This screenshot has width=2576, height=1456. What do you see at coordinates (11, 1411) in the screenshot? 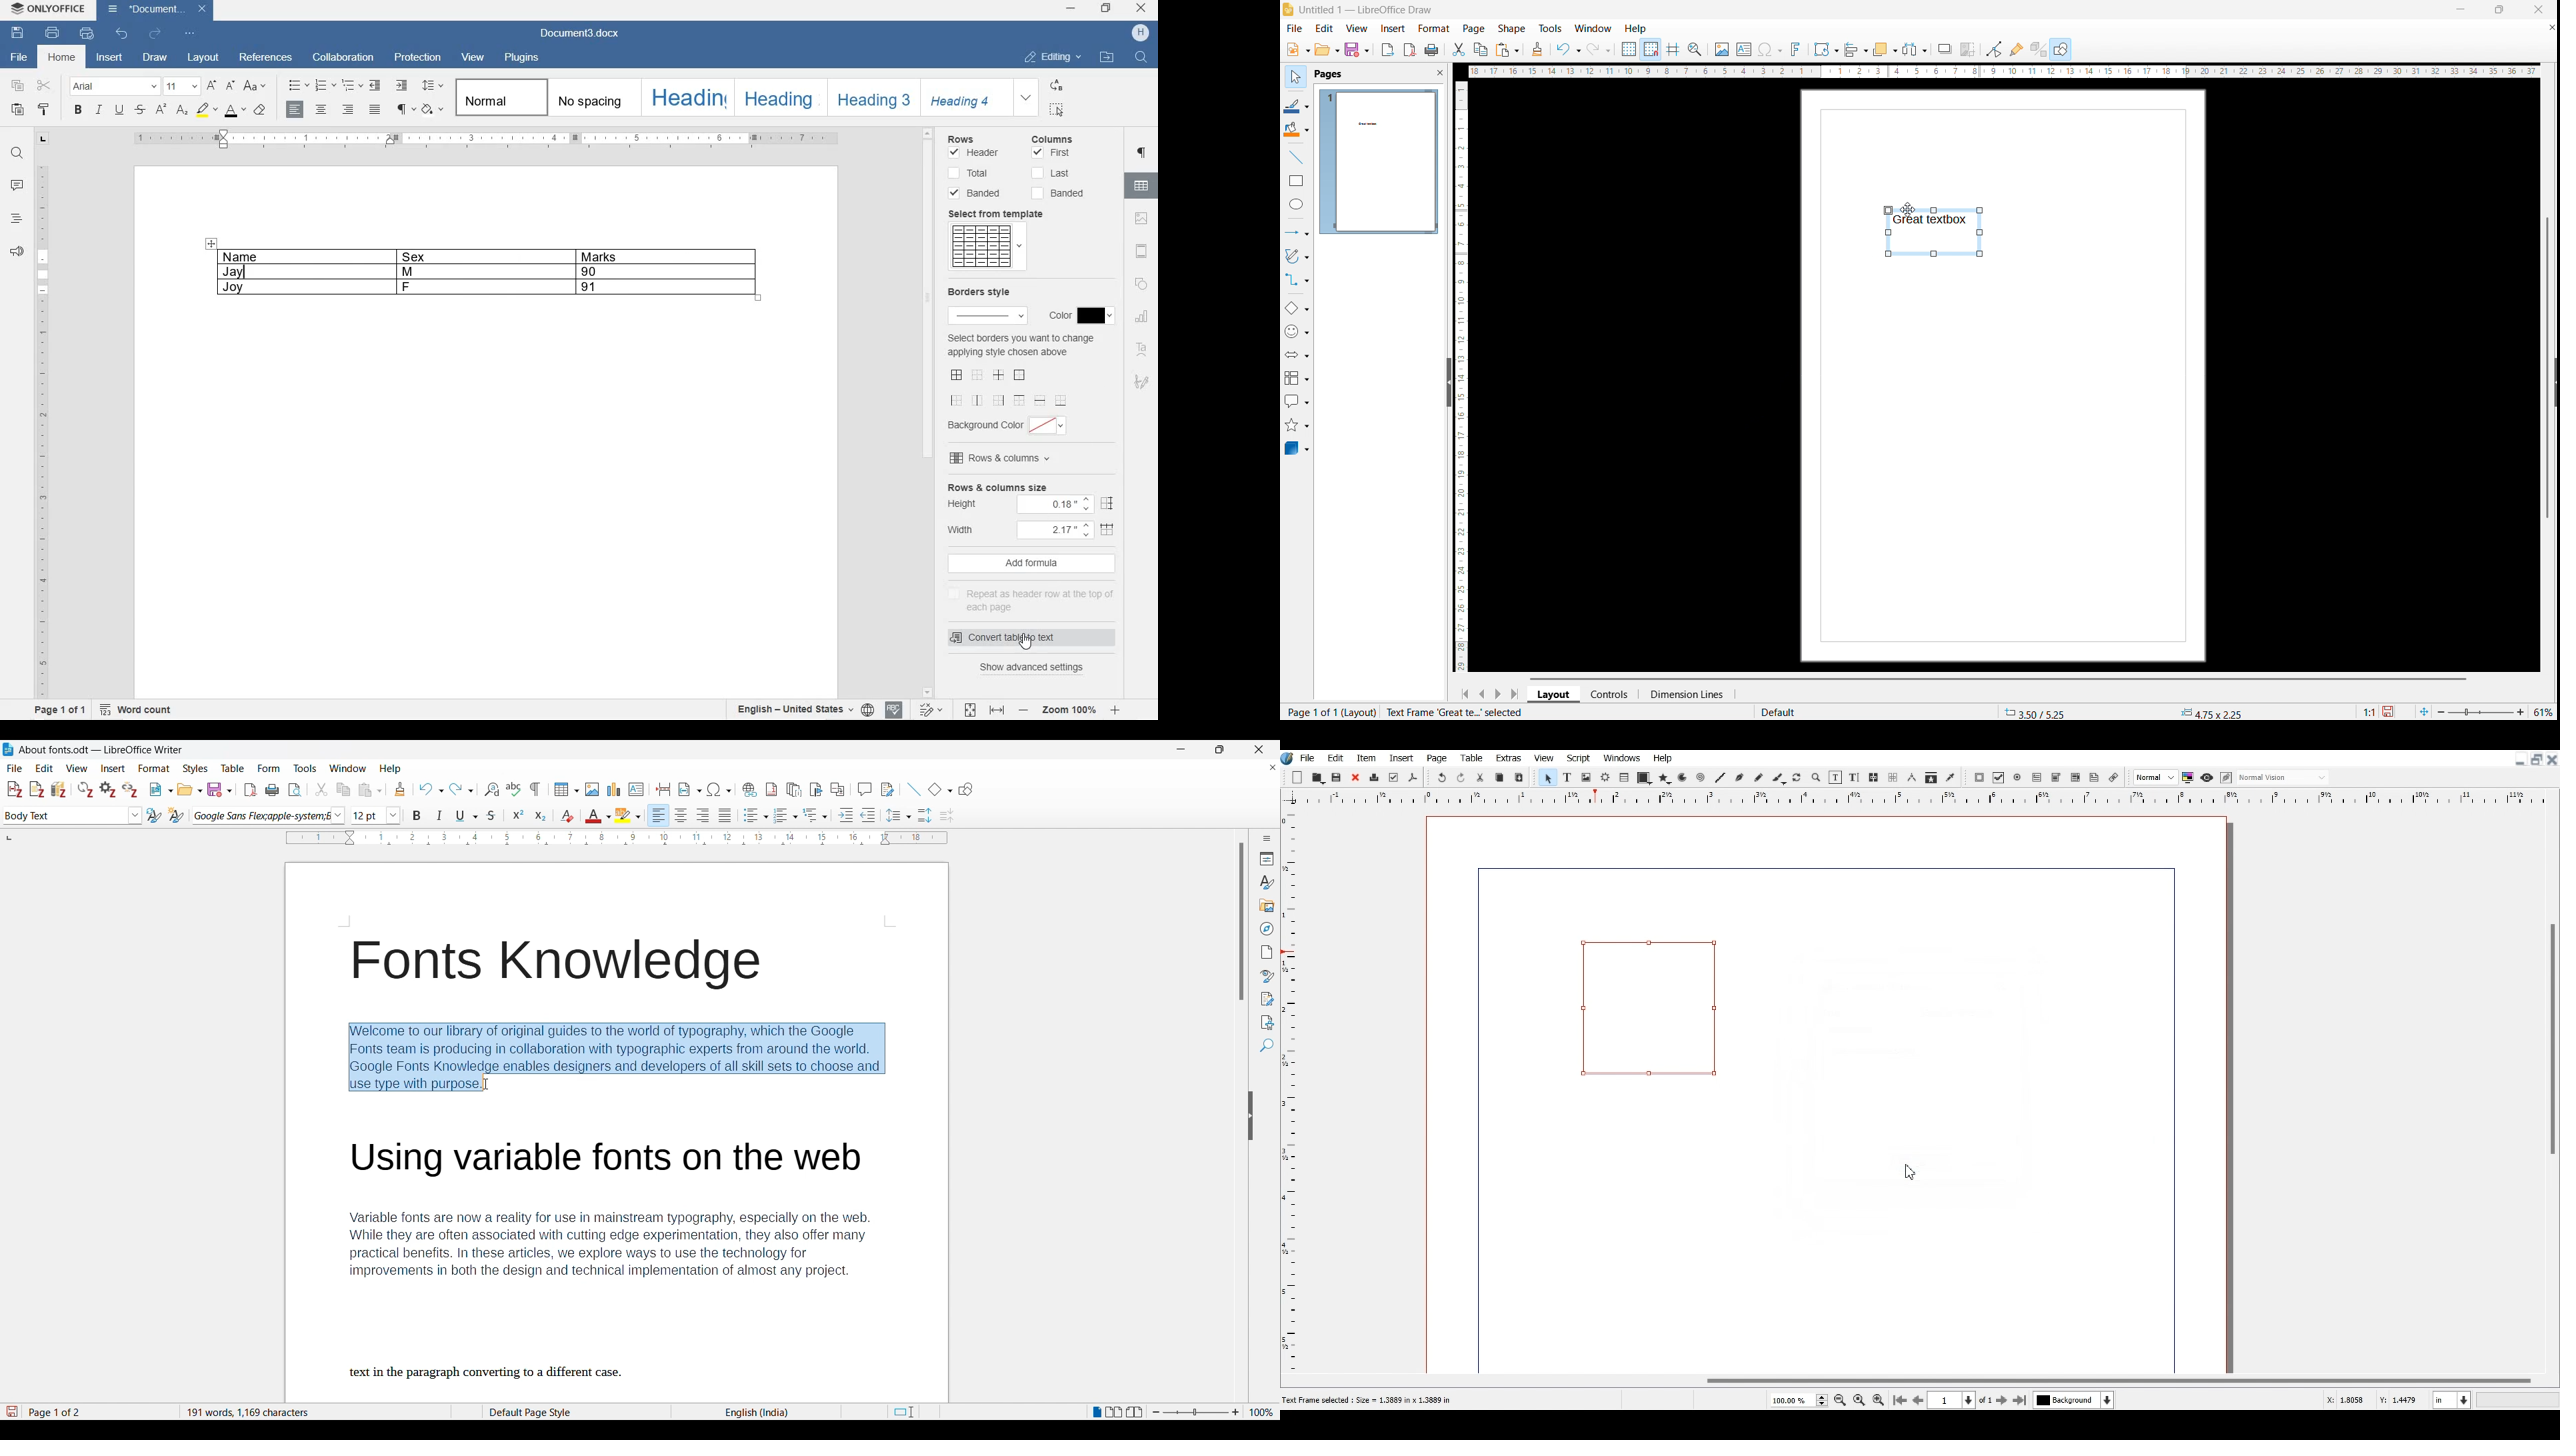
I see `Click to save new changes` at bounding box center [11, 1411].